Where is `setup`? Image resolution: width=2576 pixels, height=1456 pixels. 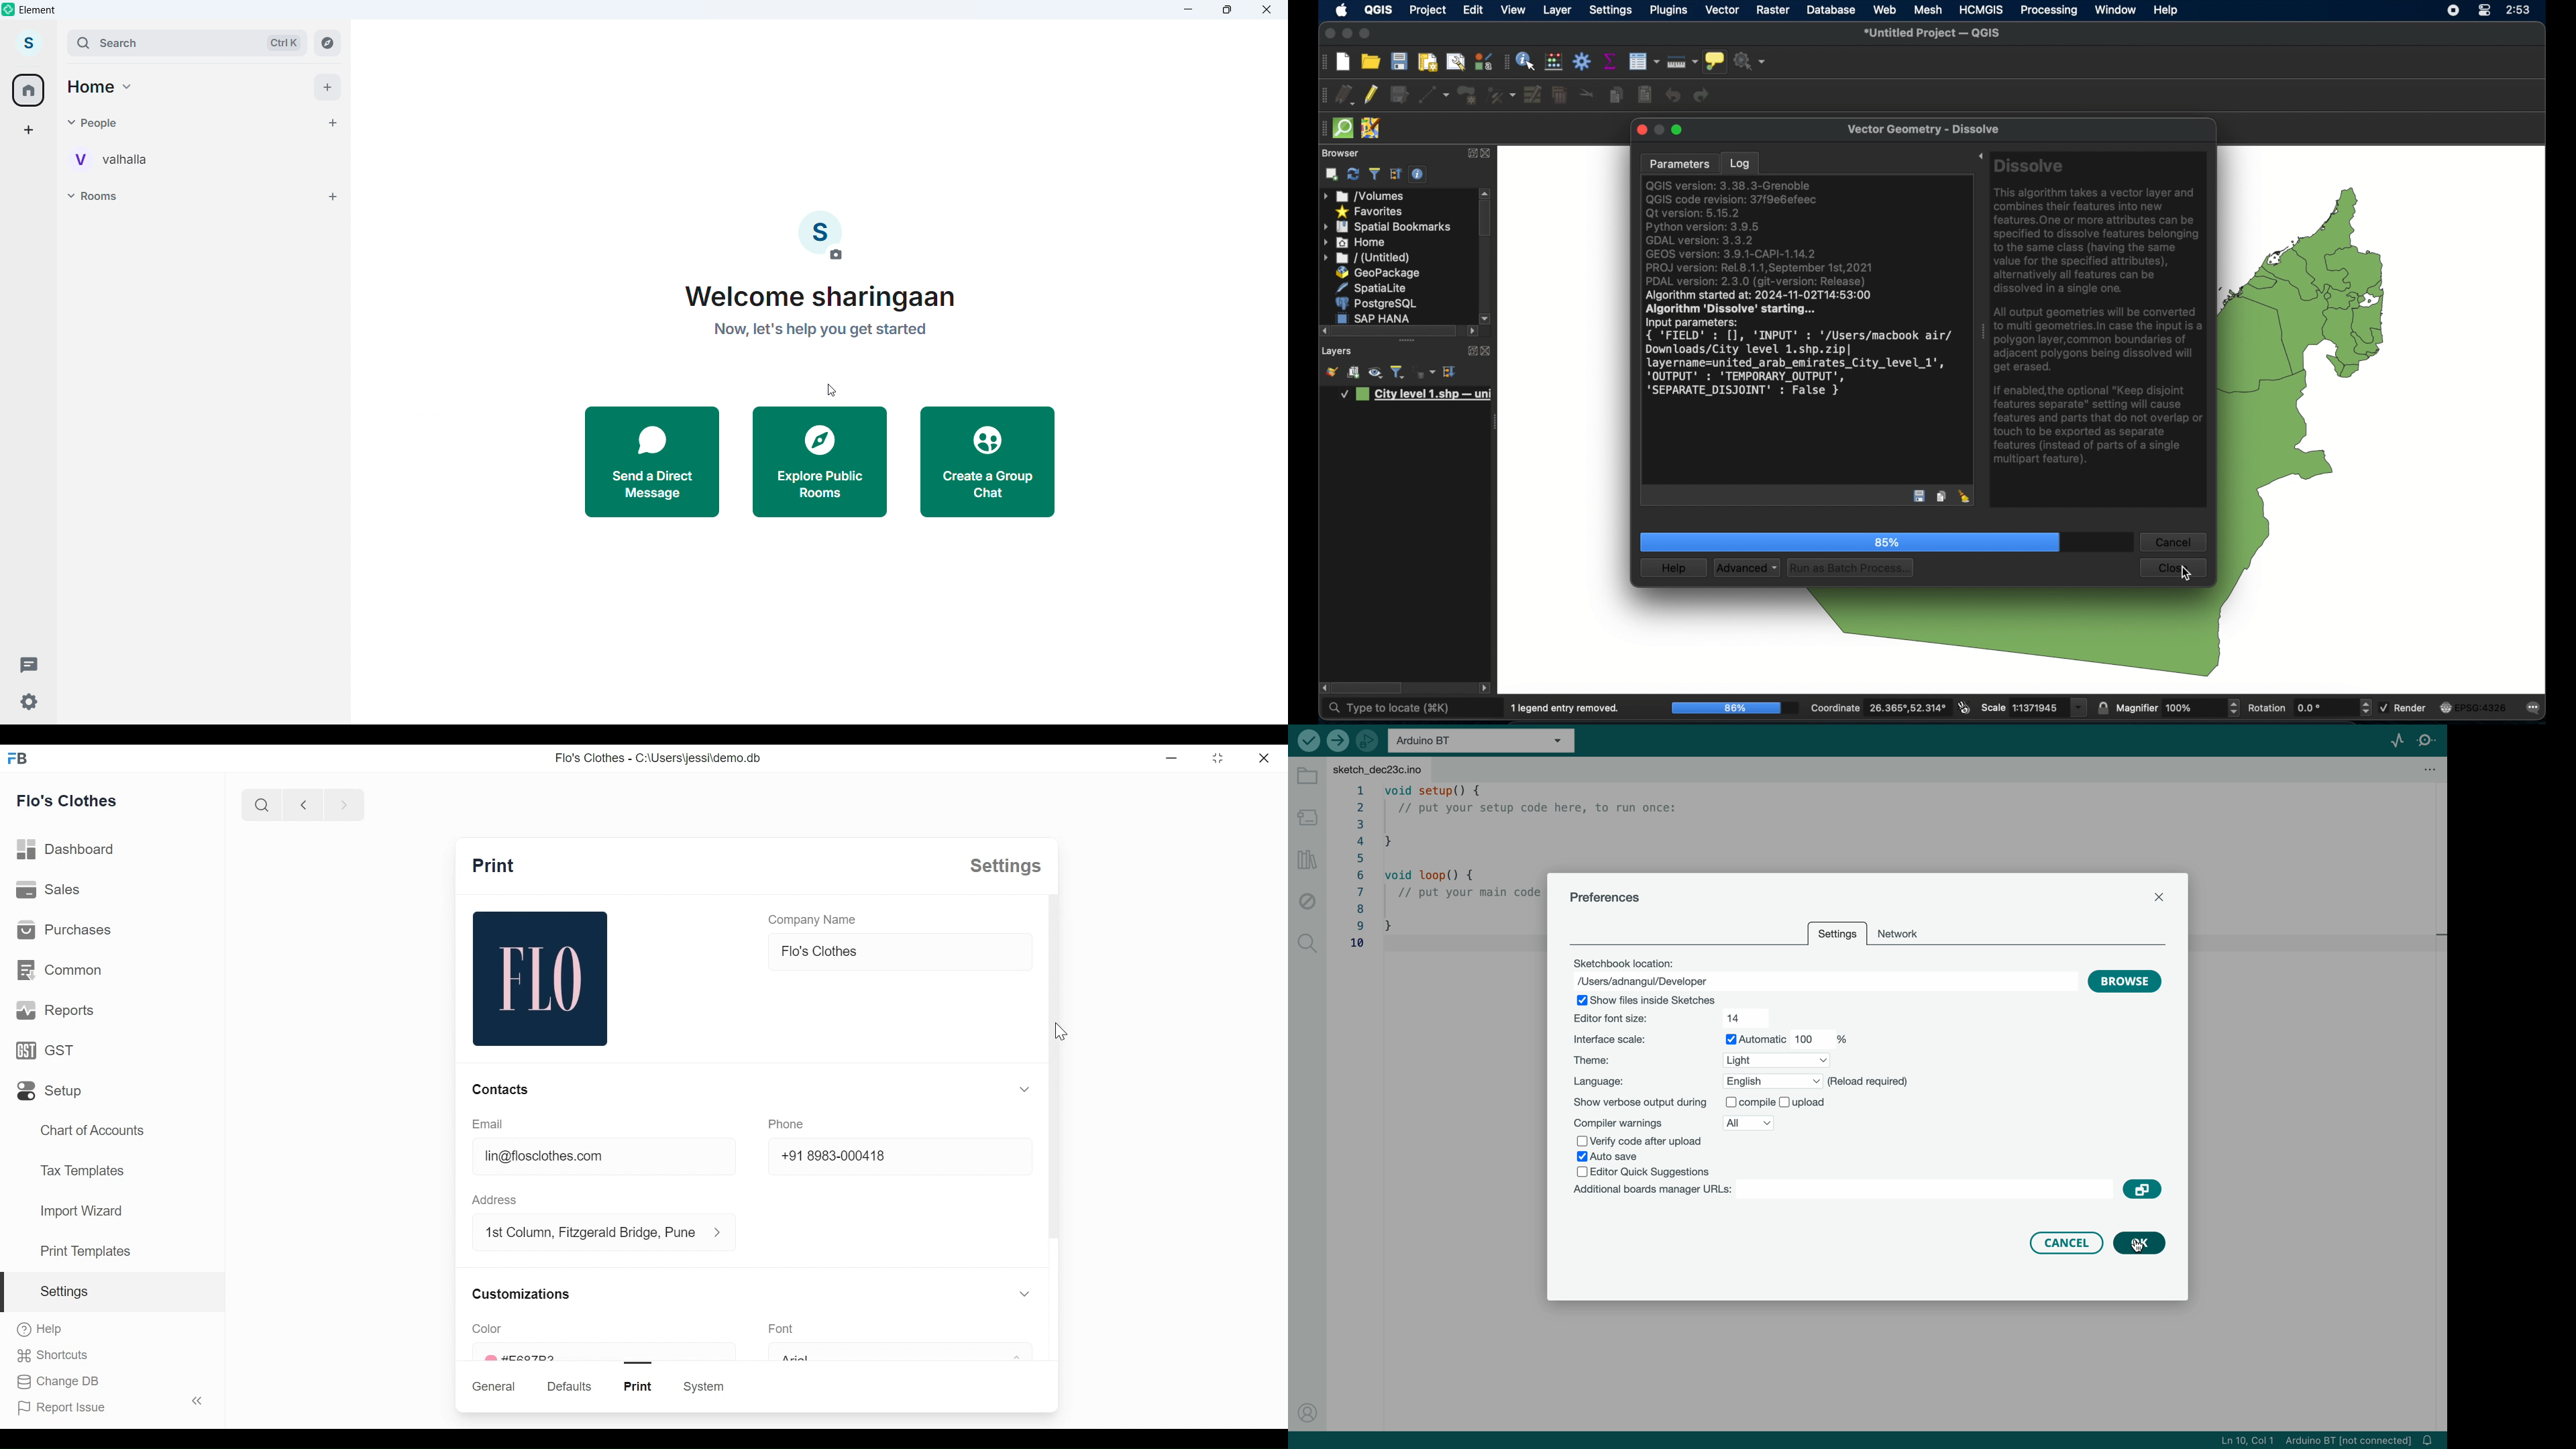
setup is located at coordinates (50, 1091).